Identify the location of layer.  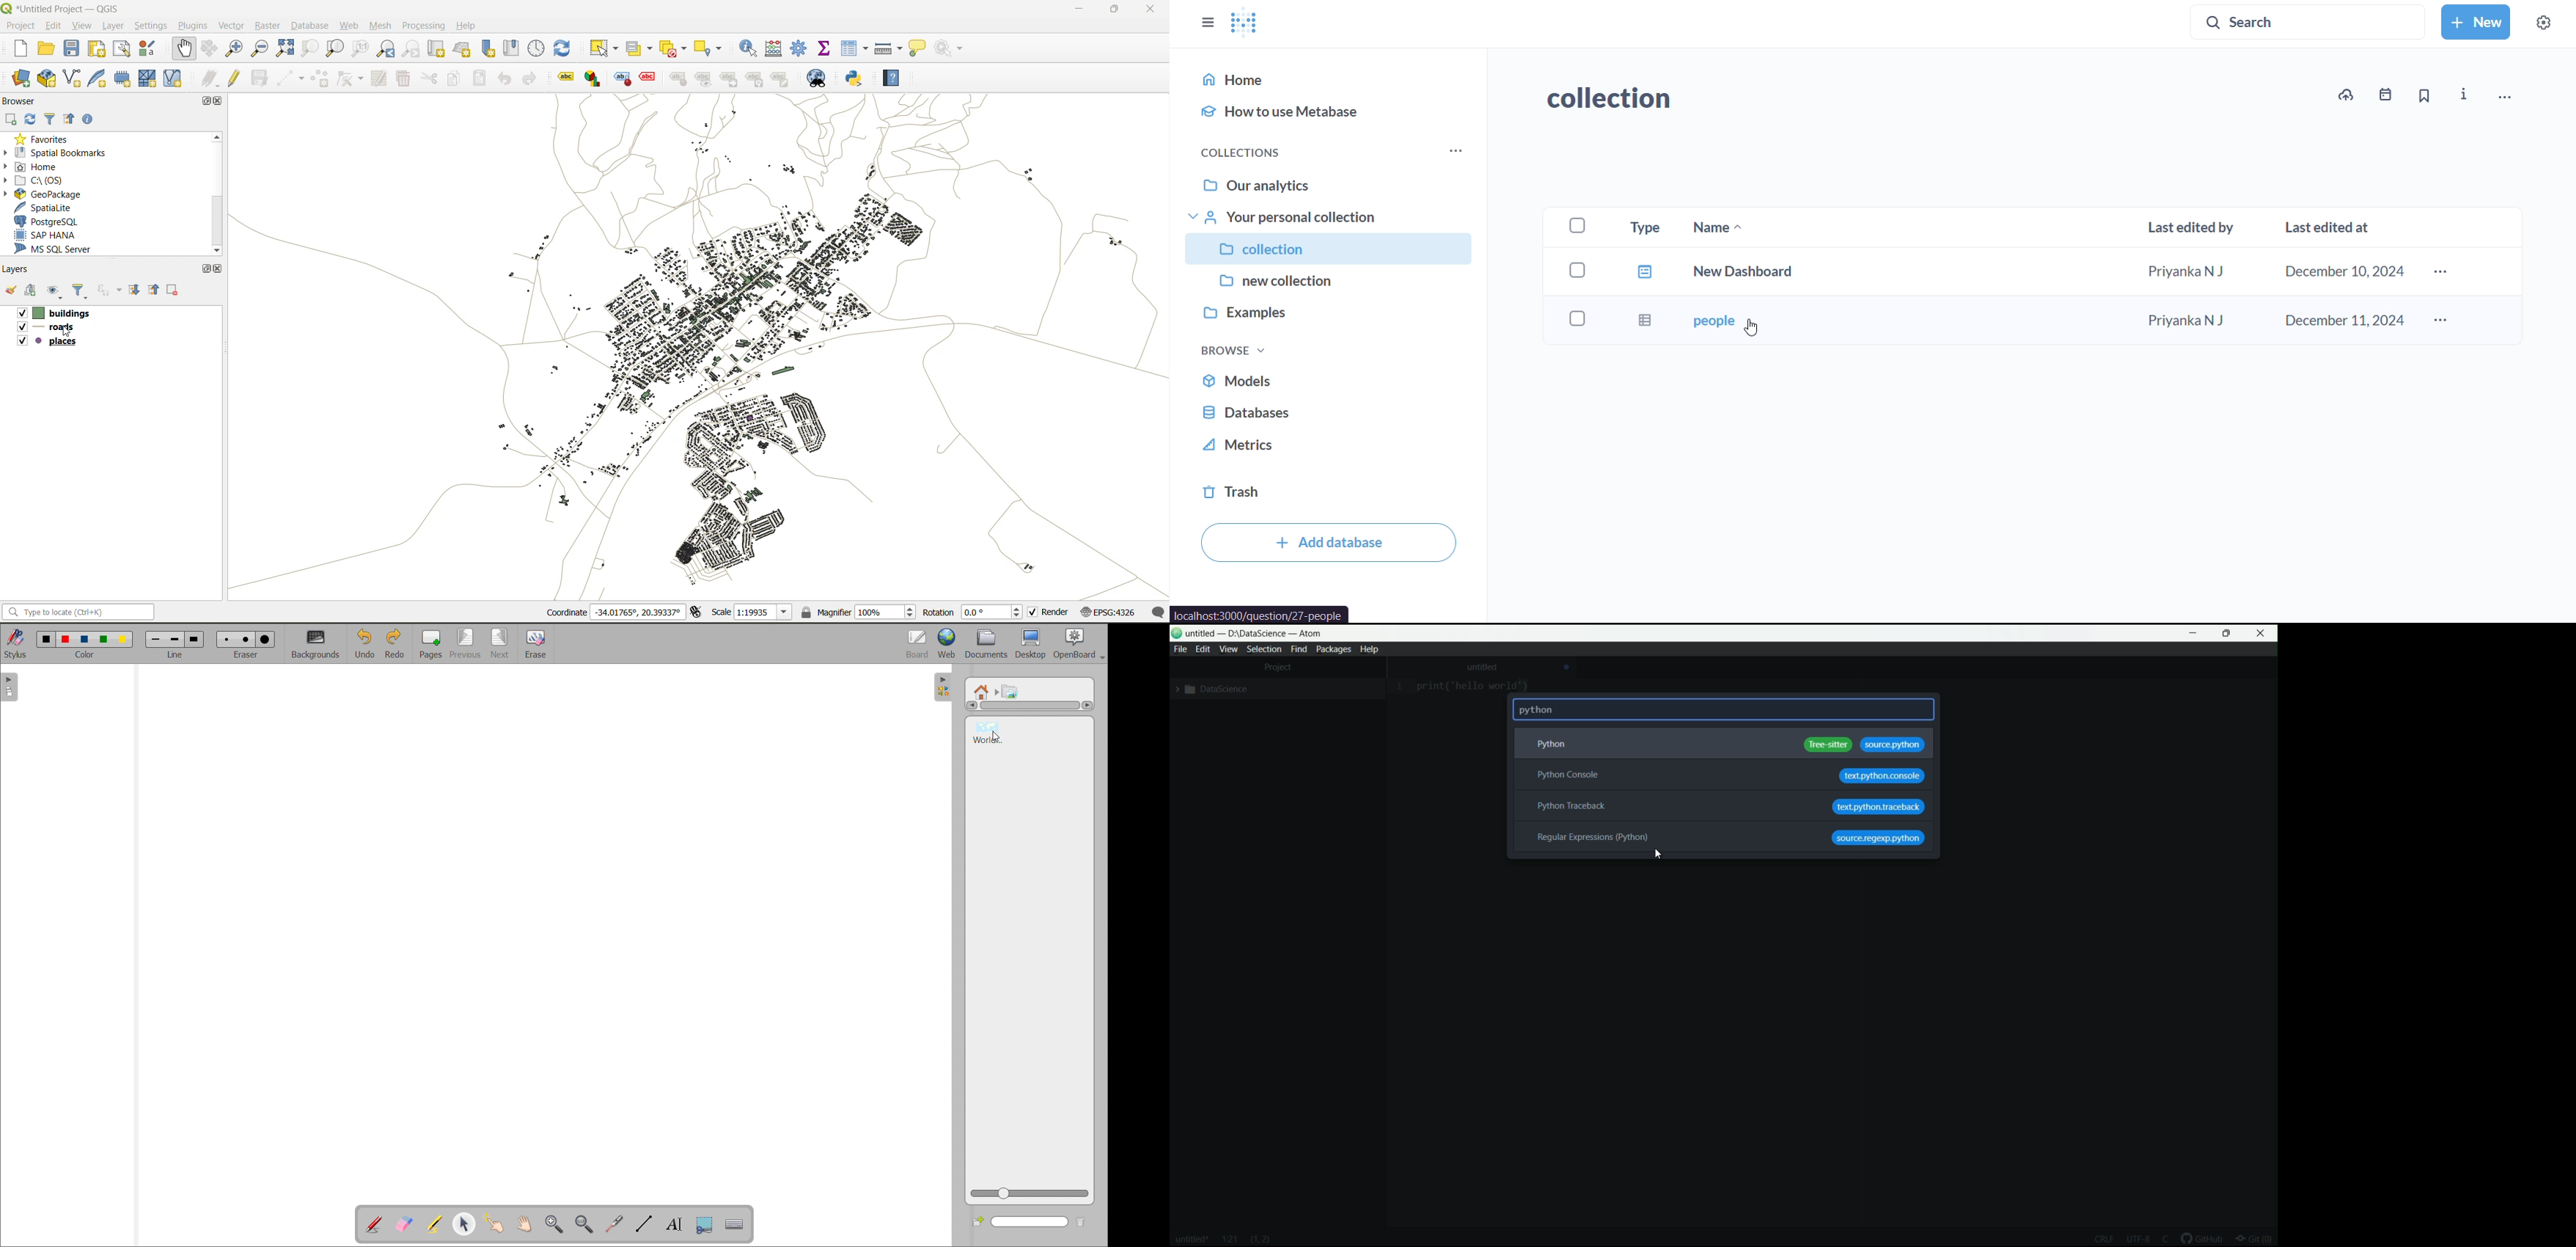
(113, 26).